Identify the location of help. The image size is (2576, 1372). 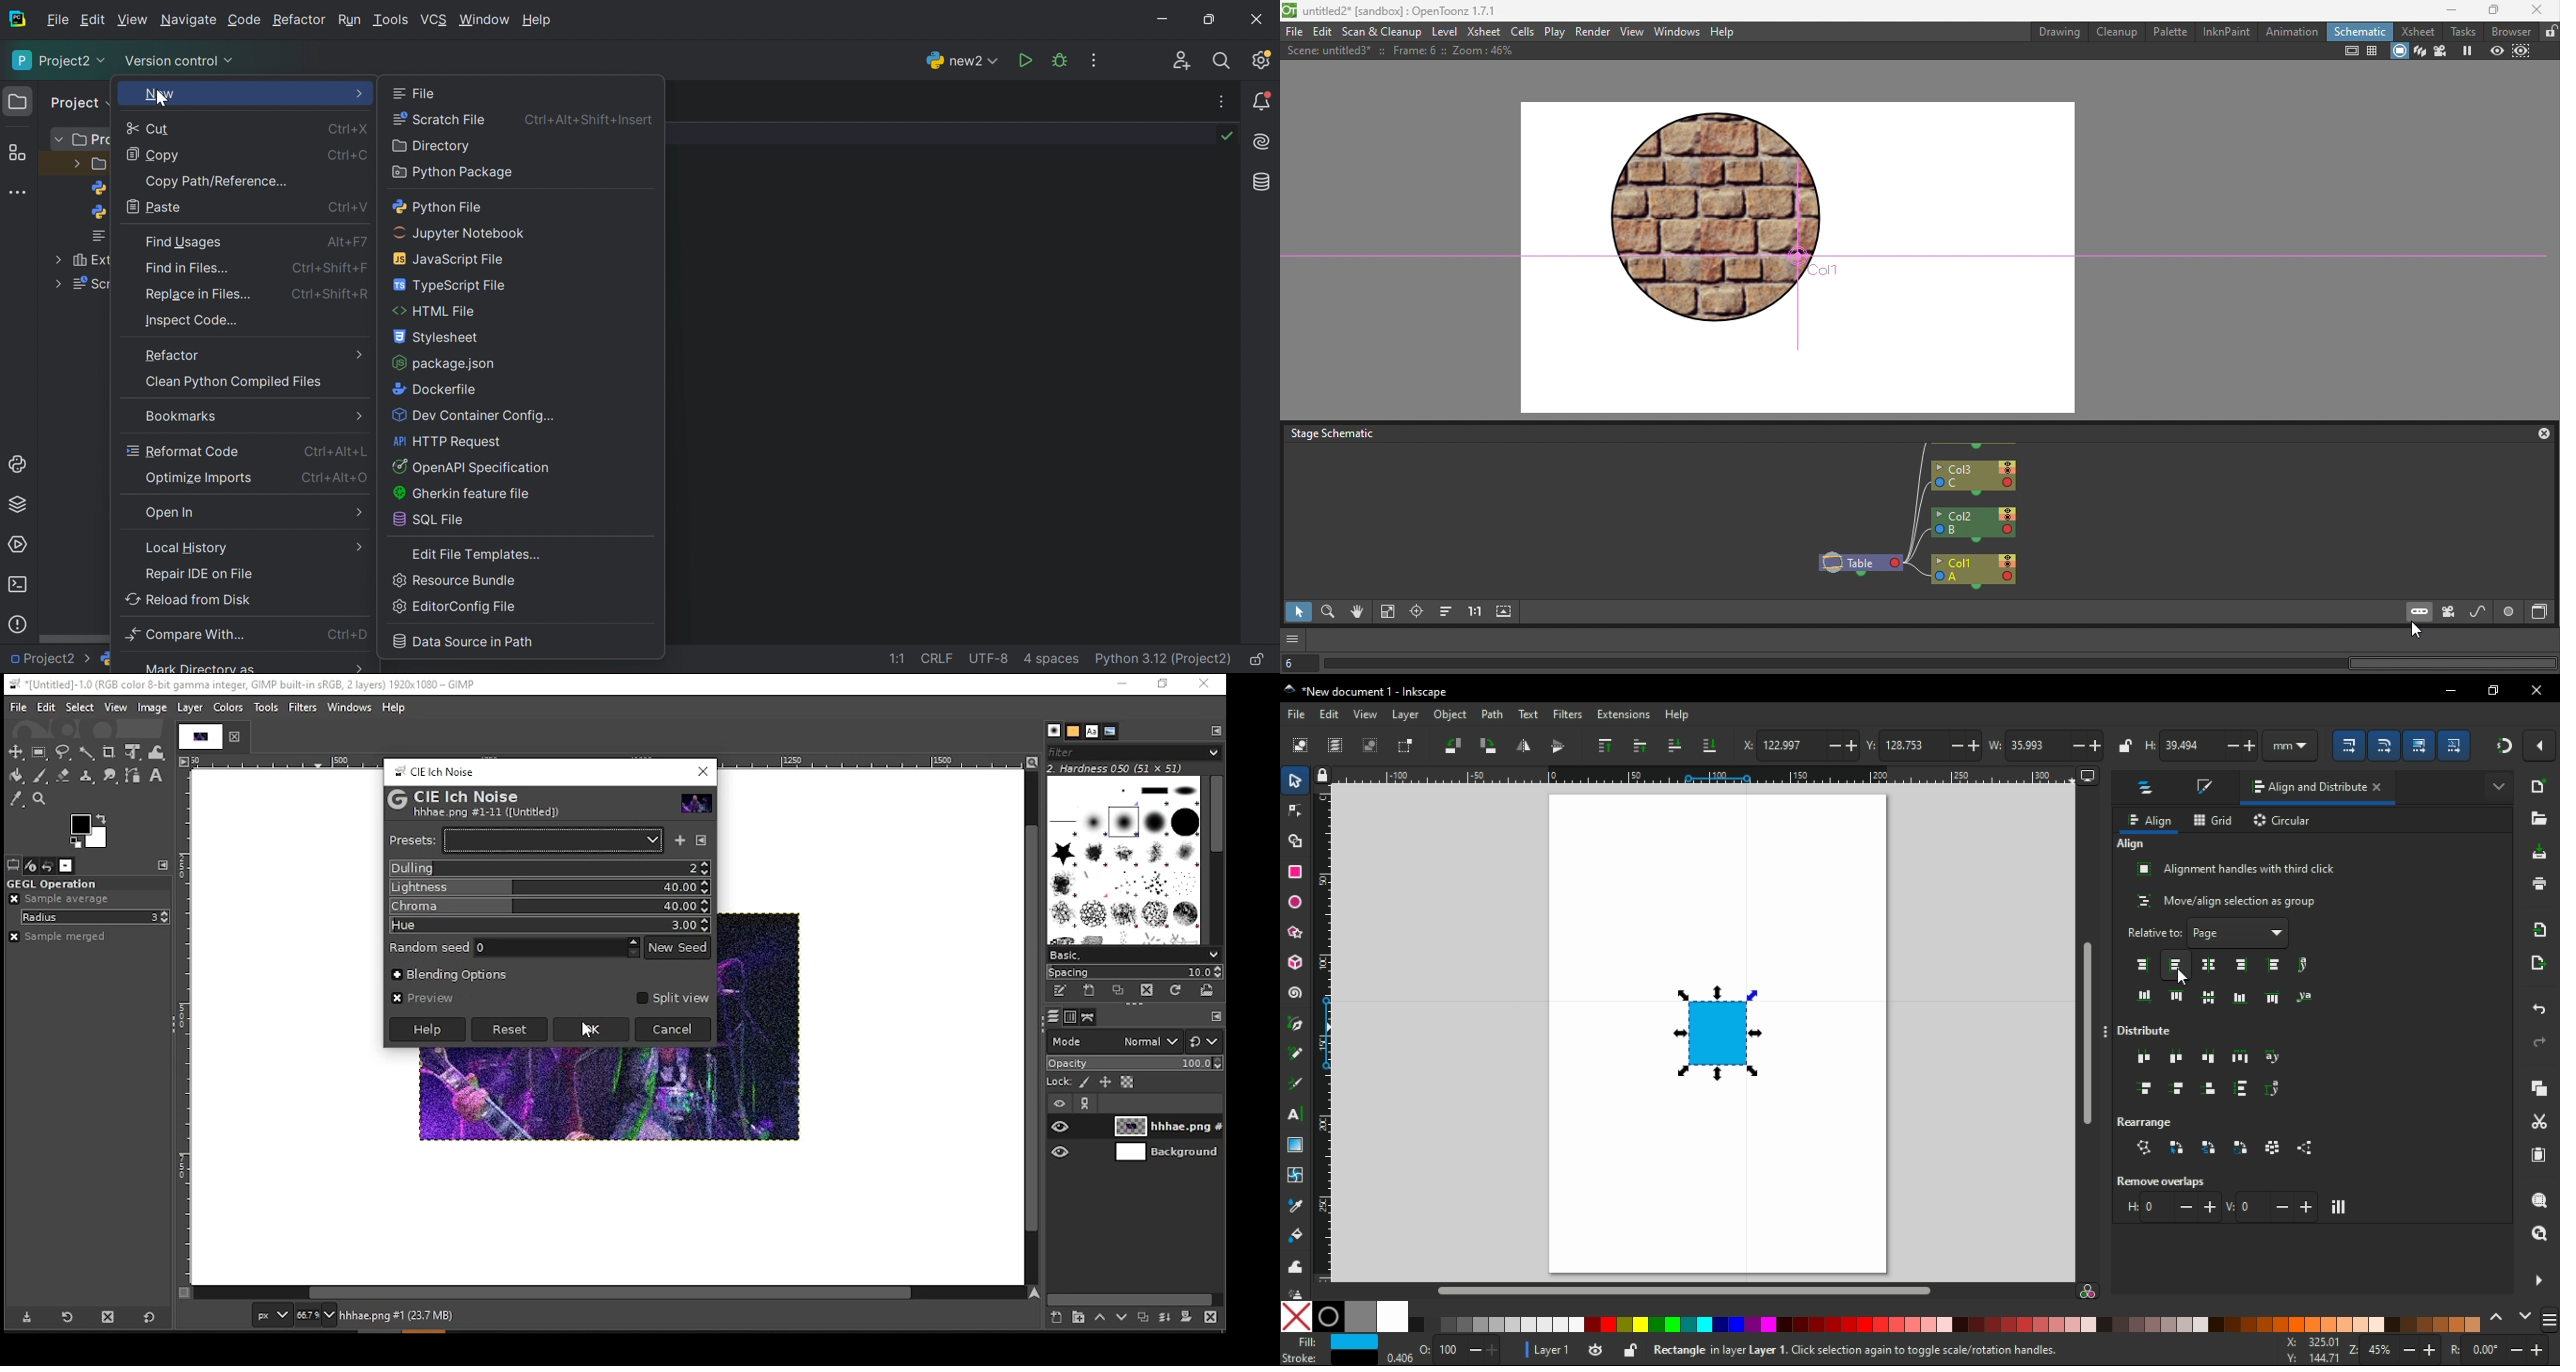
(427, 1030).